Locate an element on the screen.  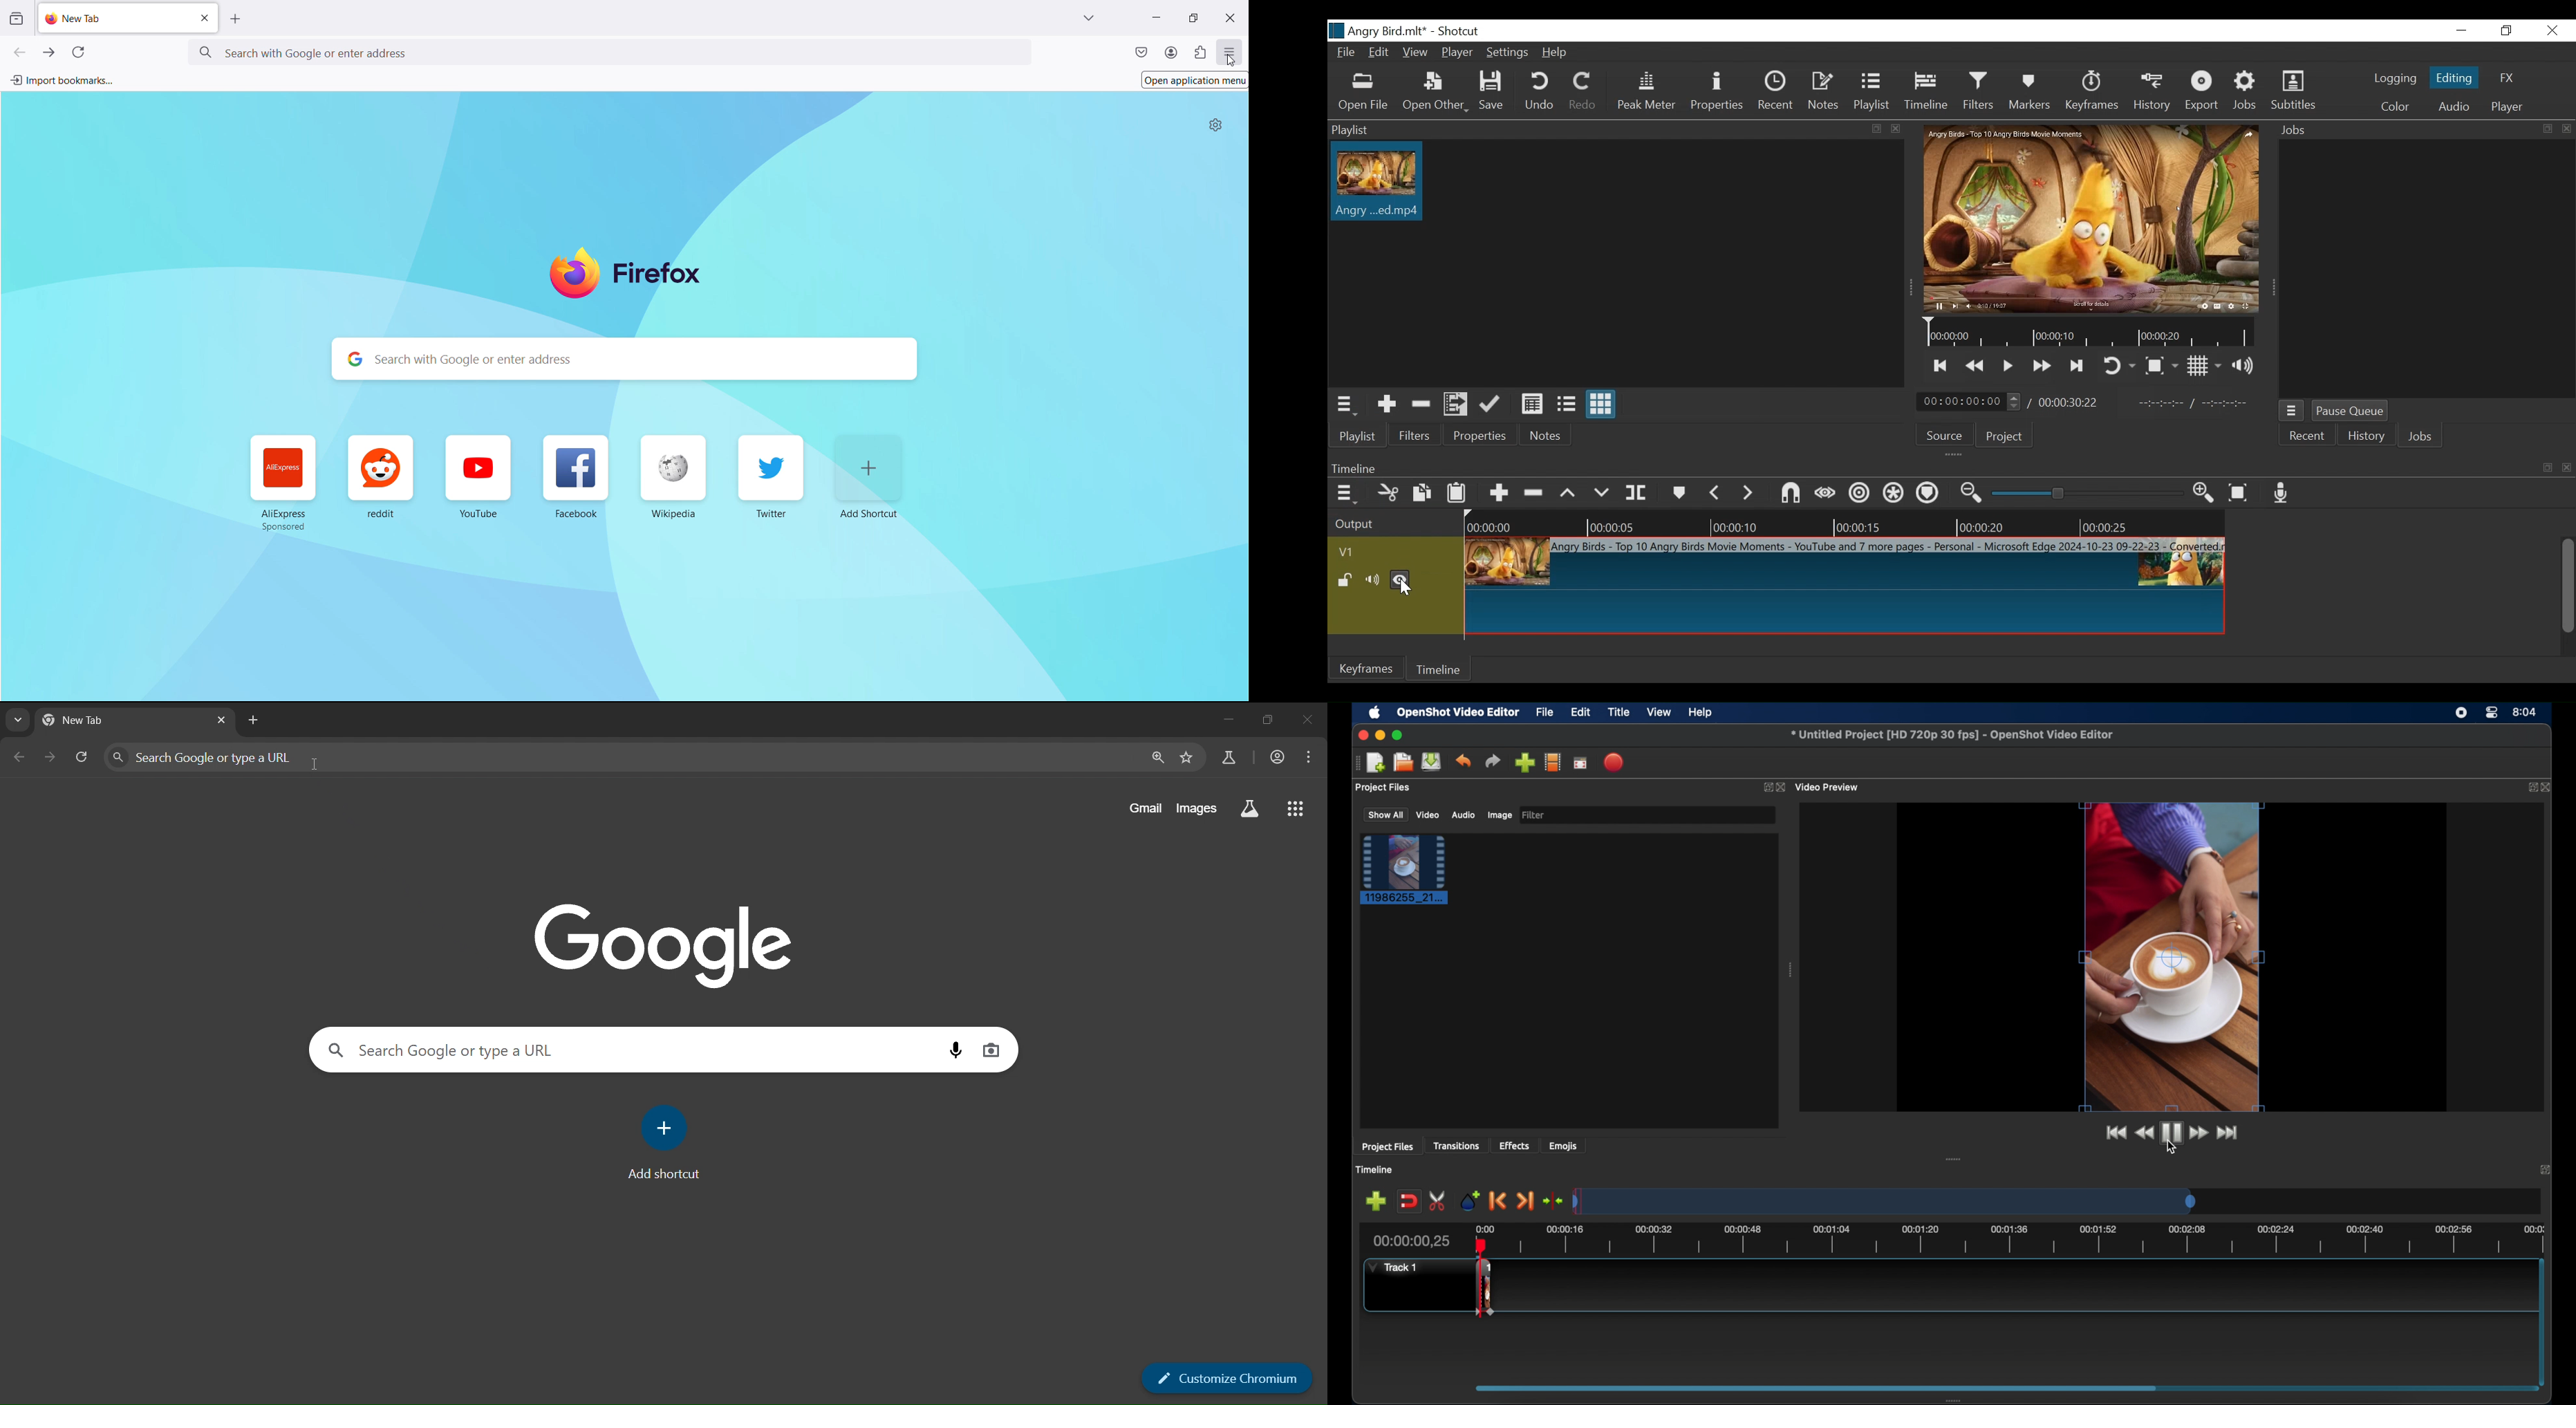
Toggle Zoom is located at coordinates (2161, 365).